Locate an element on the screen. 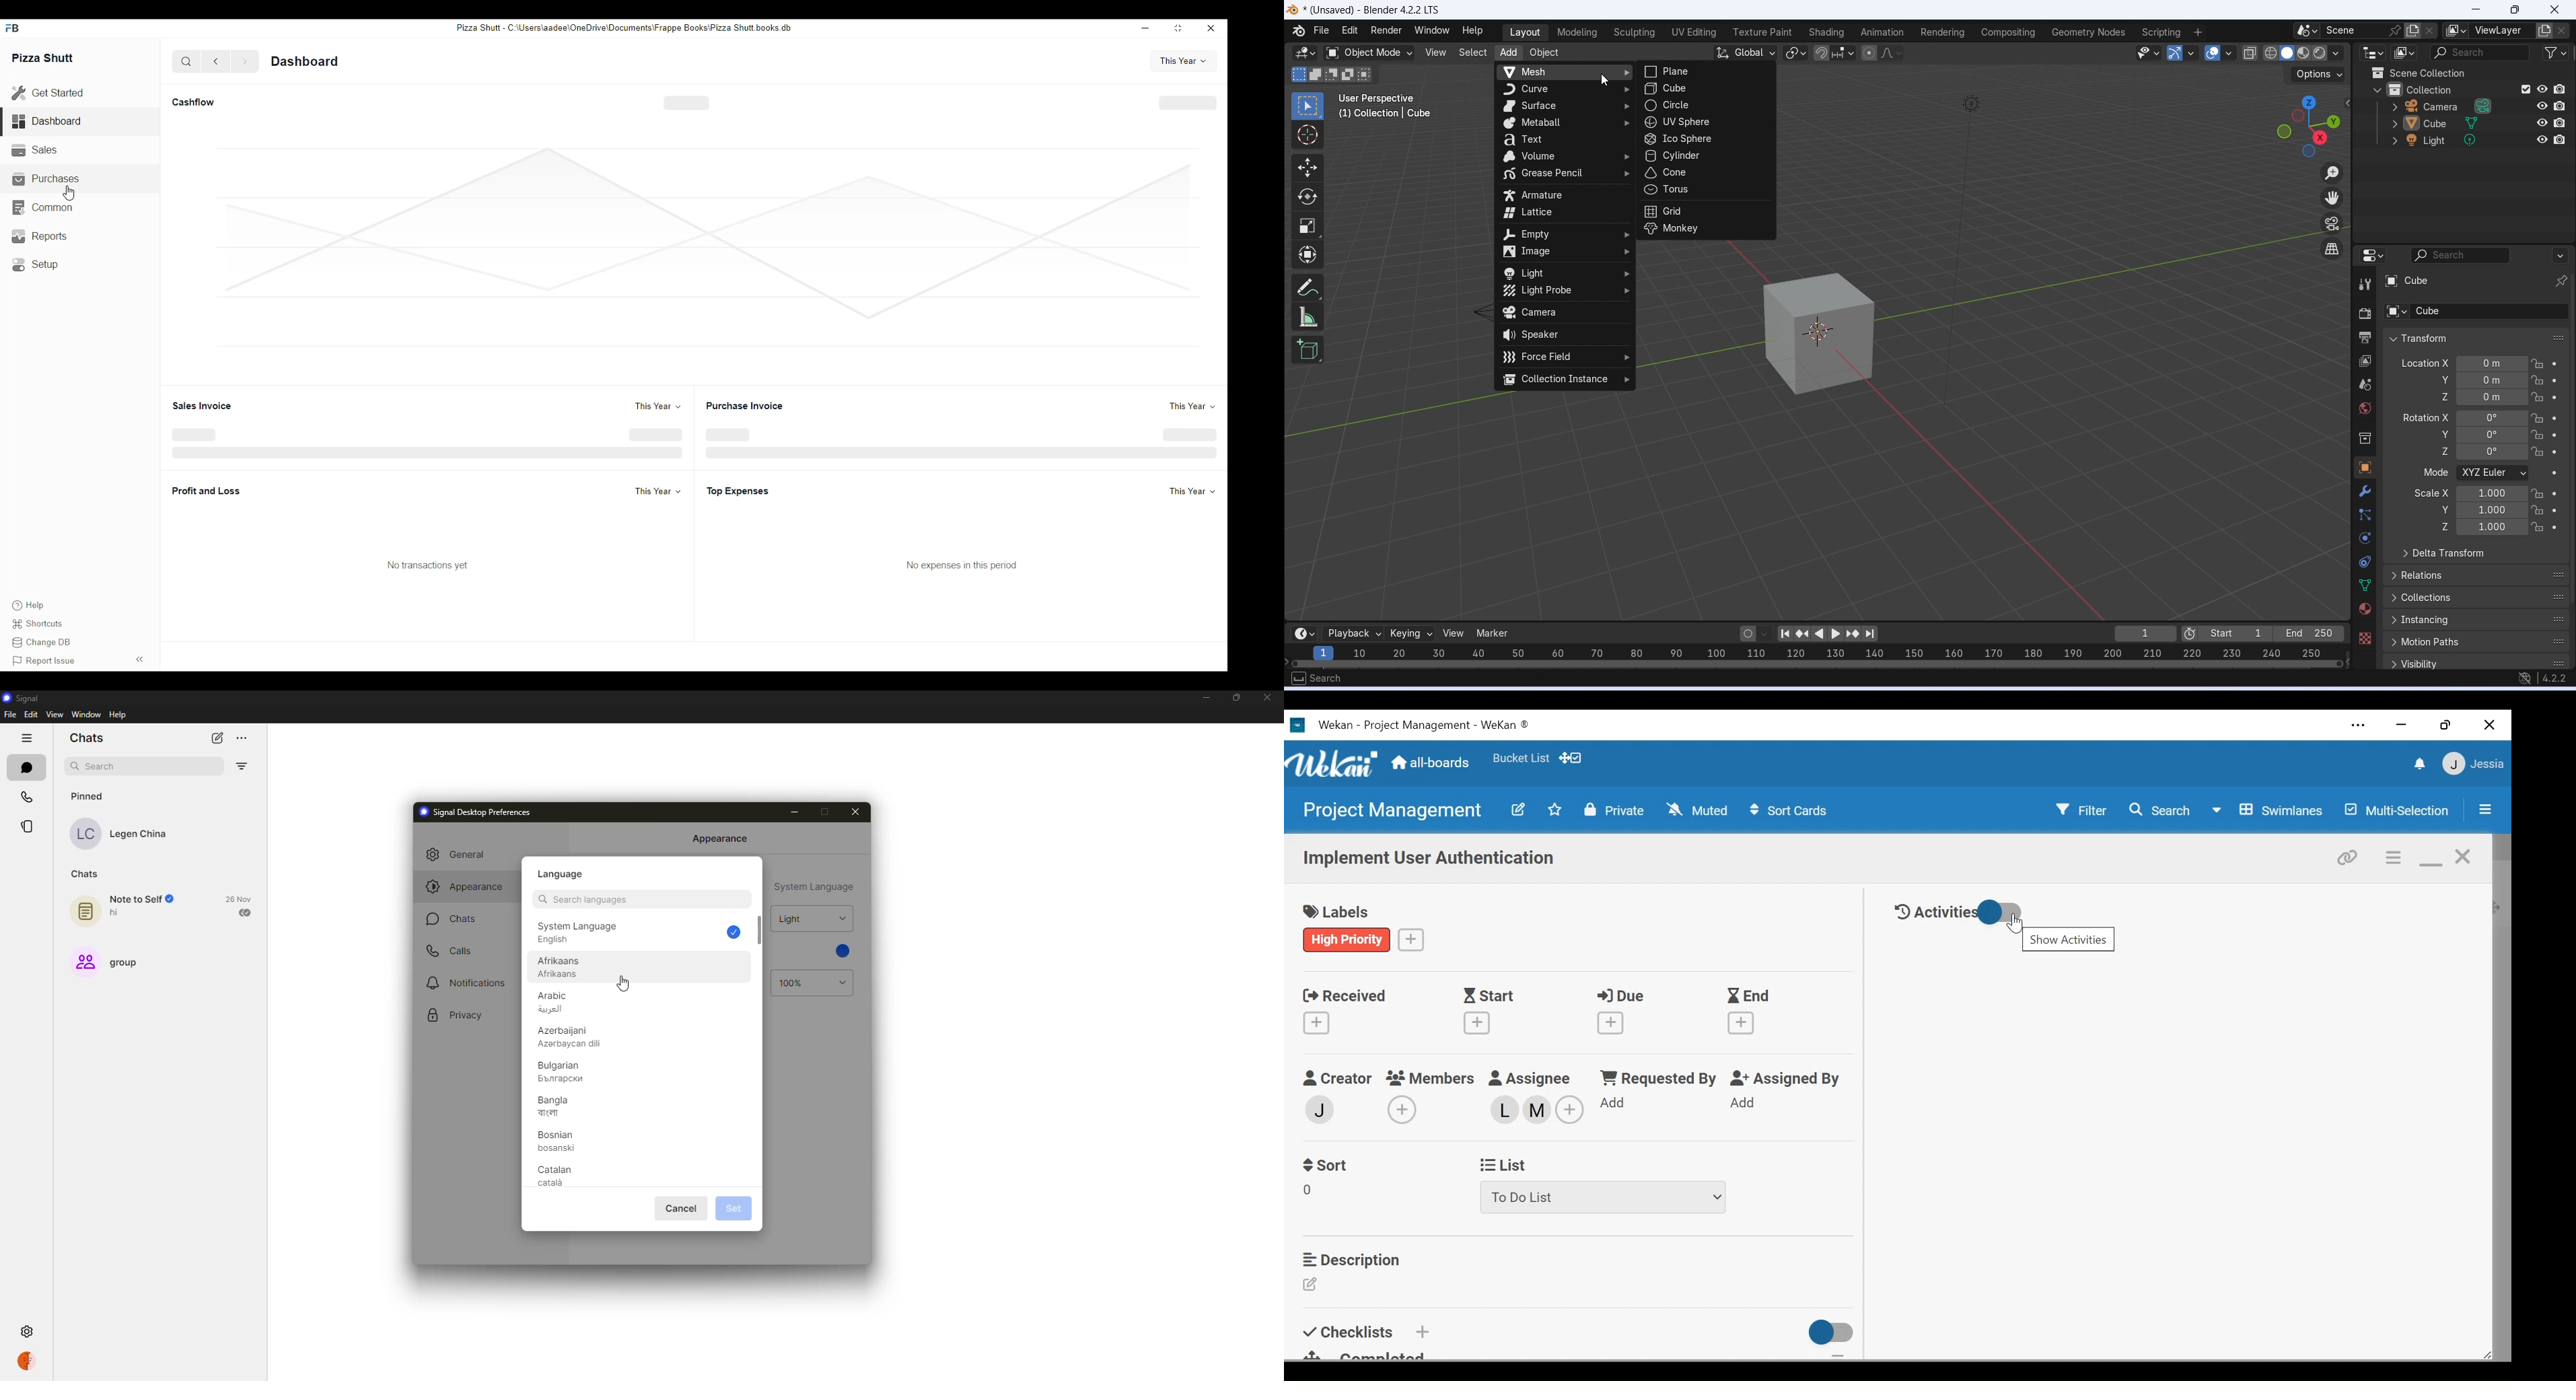 This screenshot has height=1400, width=2576. edit is located at coordinates (31, 714).